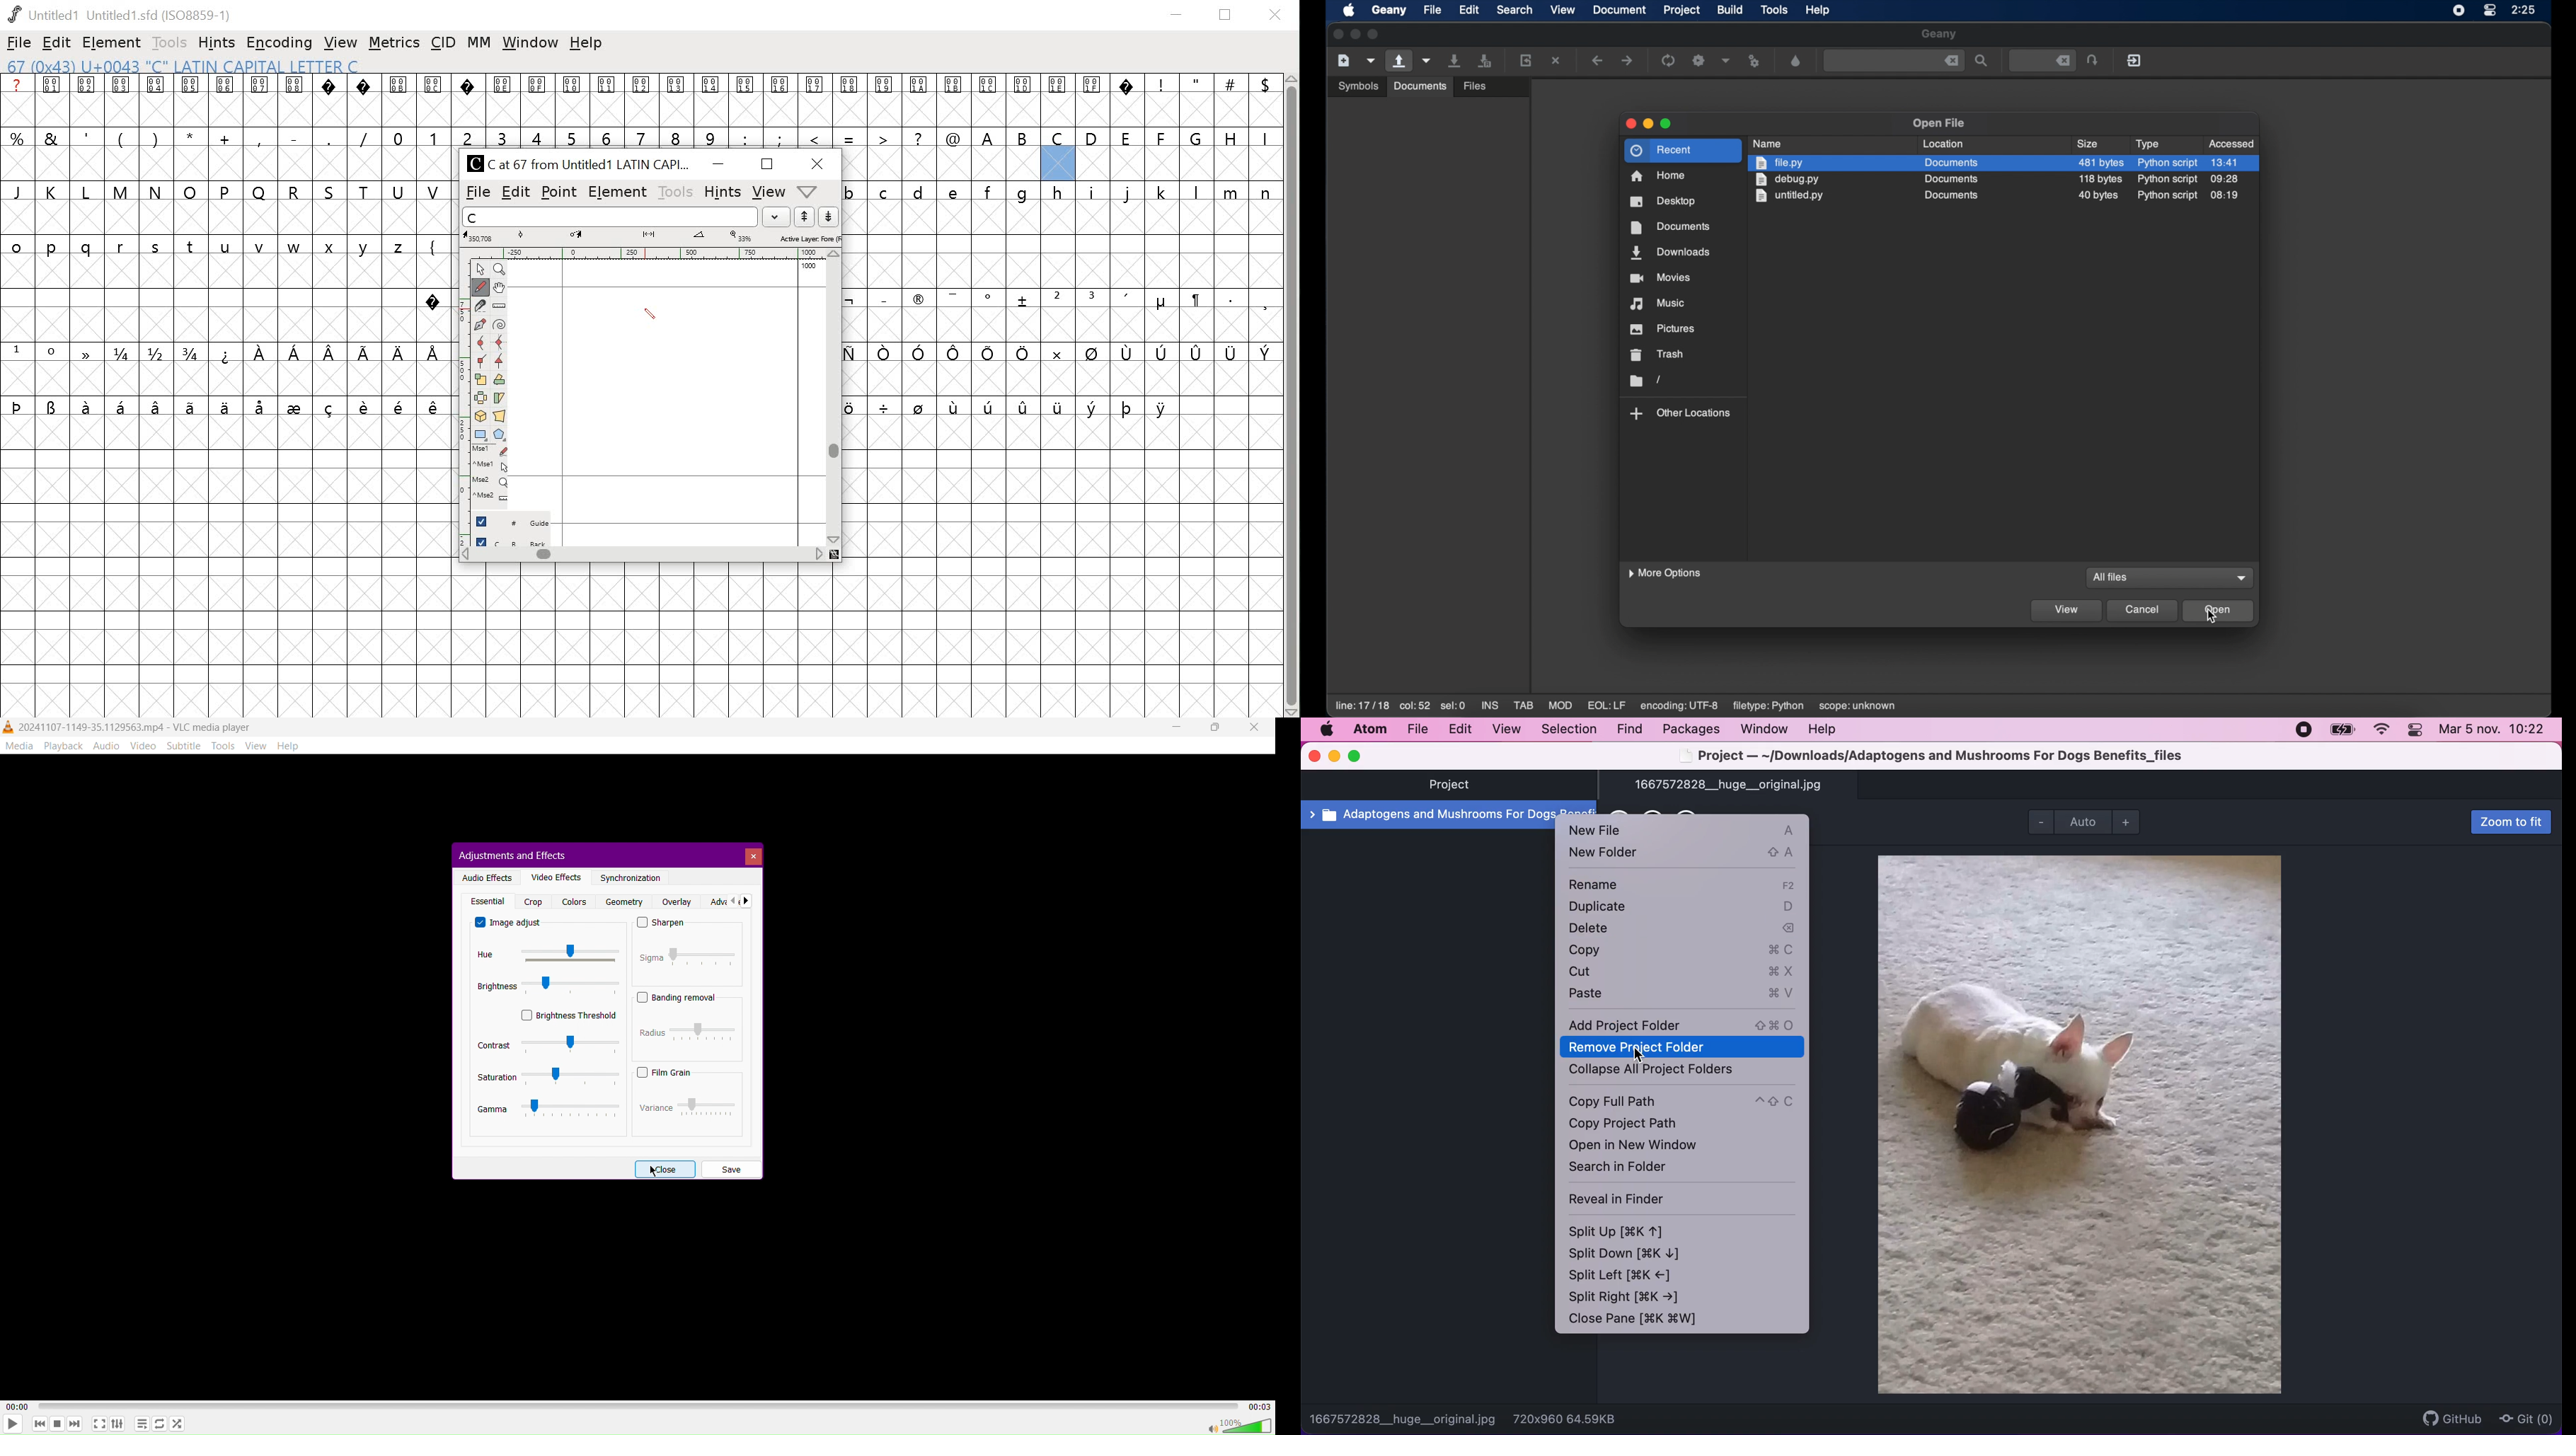 The height and width of the screenshot is (1456, 2576). I want to click on Essential, so click(486, 901).